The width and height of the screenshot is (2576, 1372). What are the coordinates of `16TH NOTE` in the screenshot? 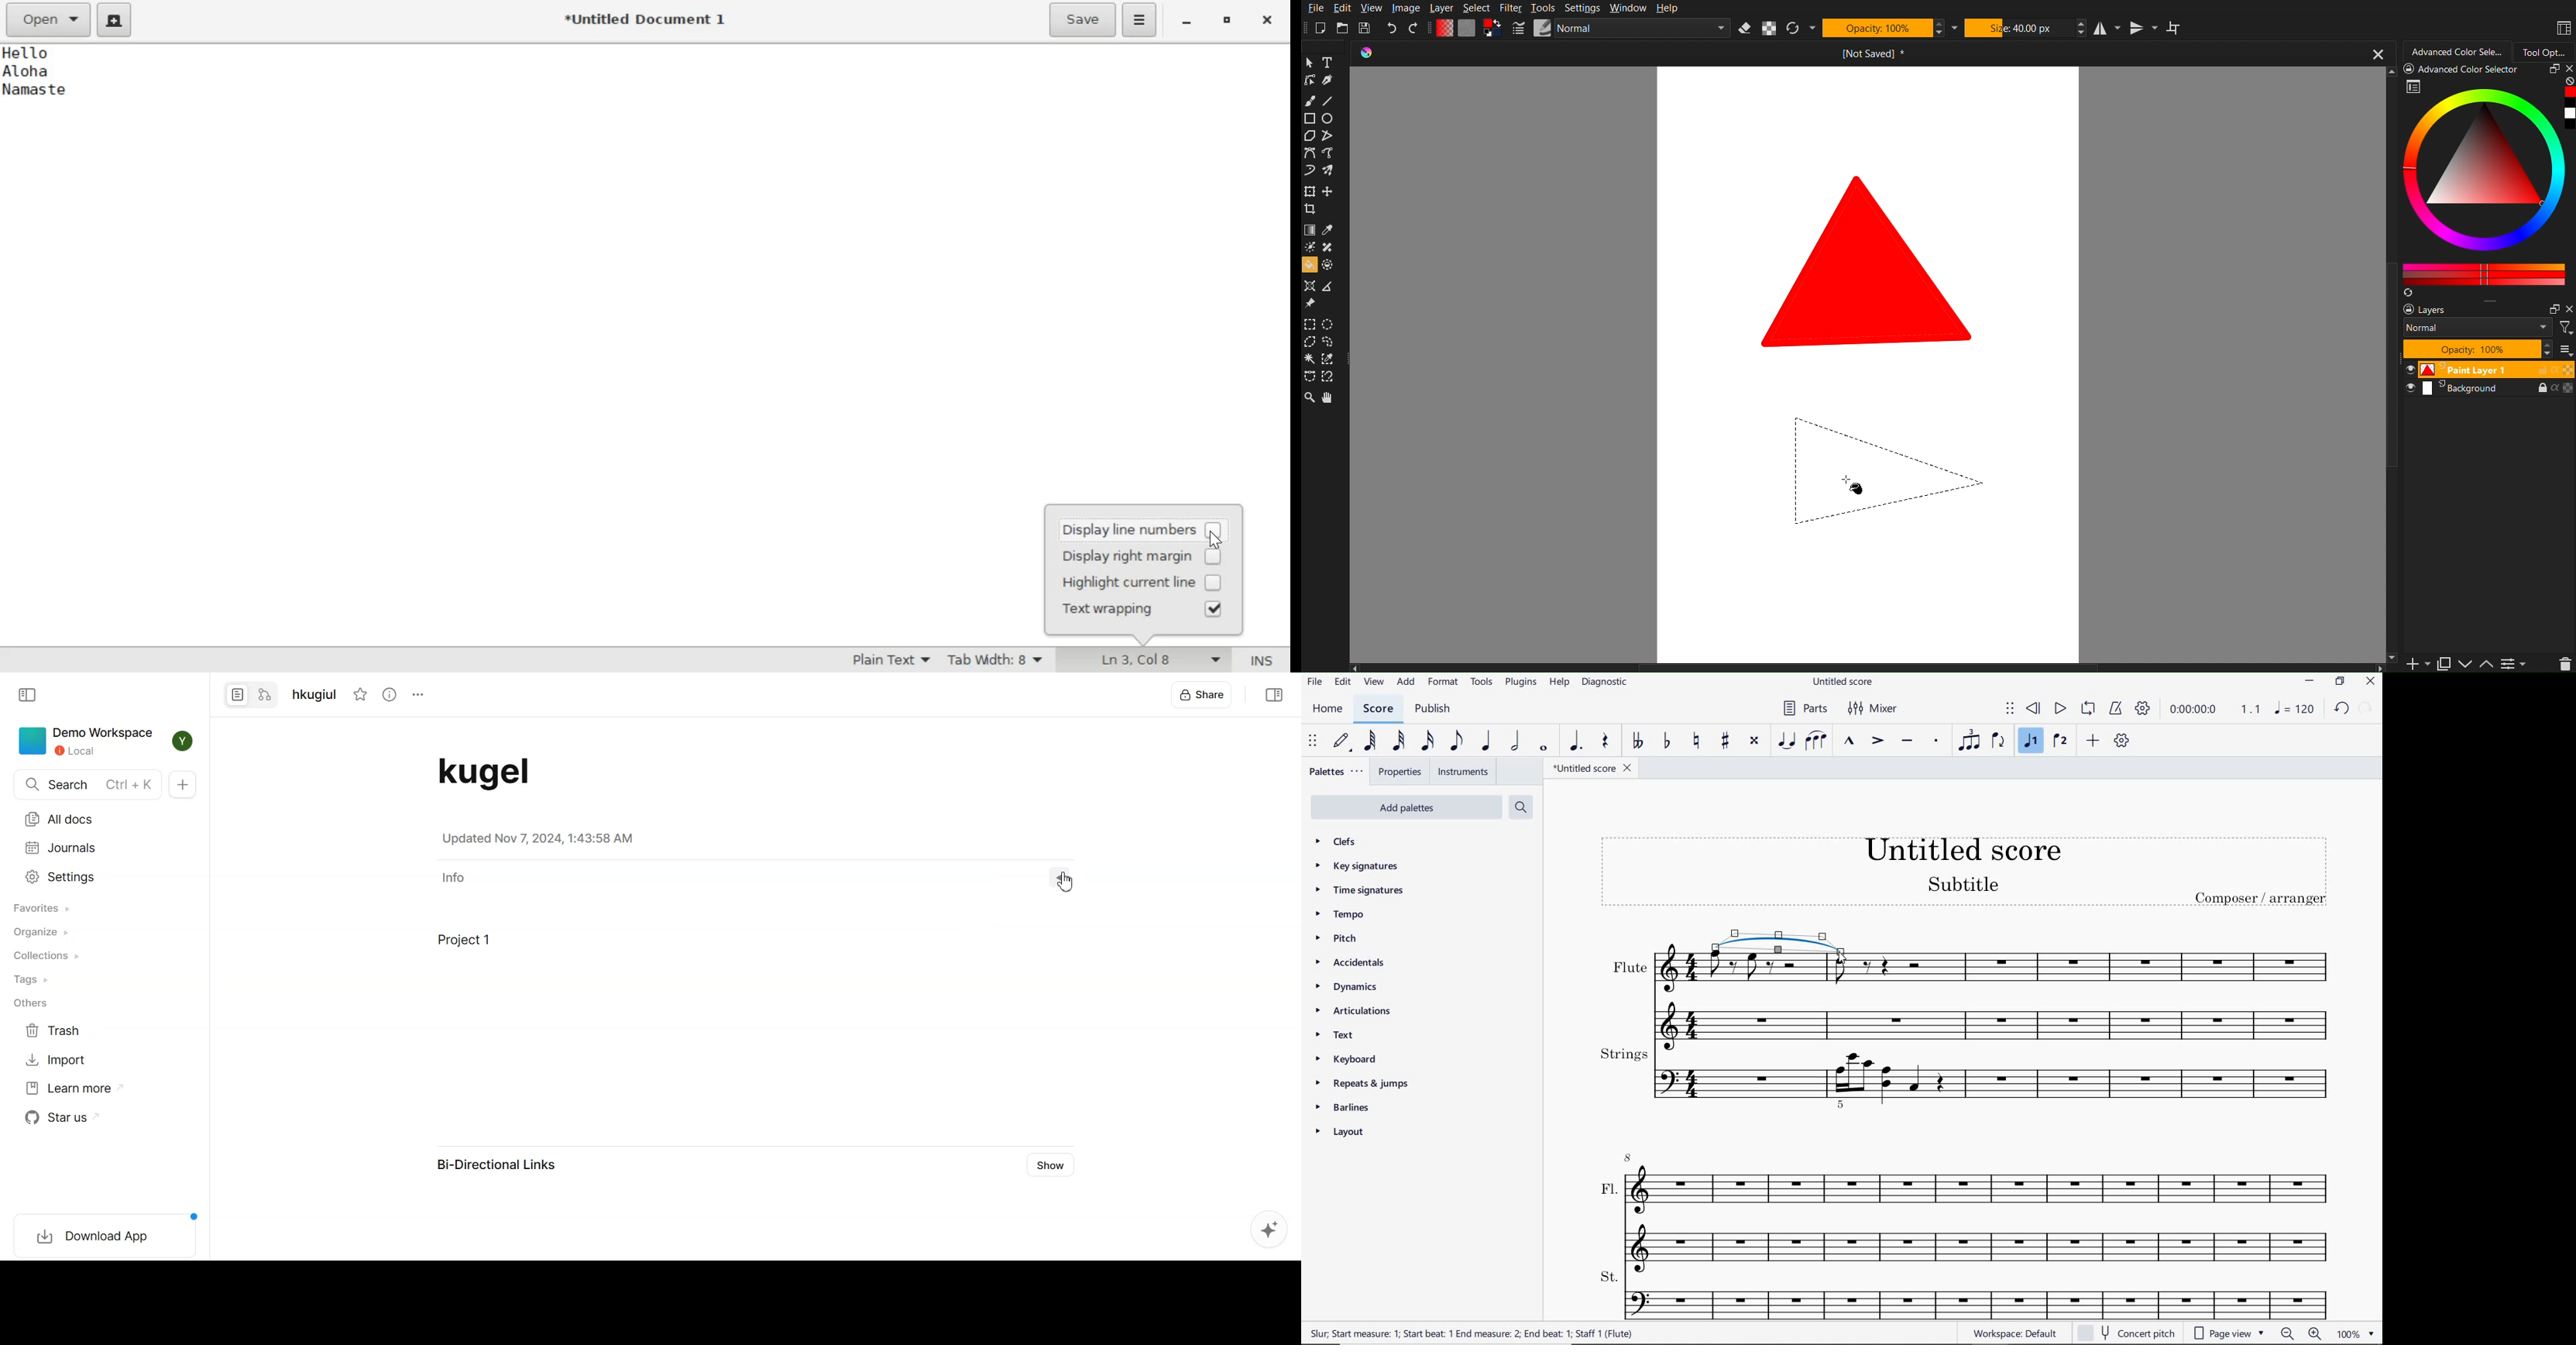 It's located at (1427, 741).